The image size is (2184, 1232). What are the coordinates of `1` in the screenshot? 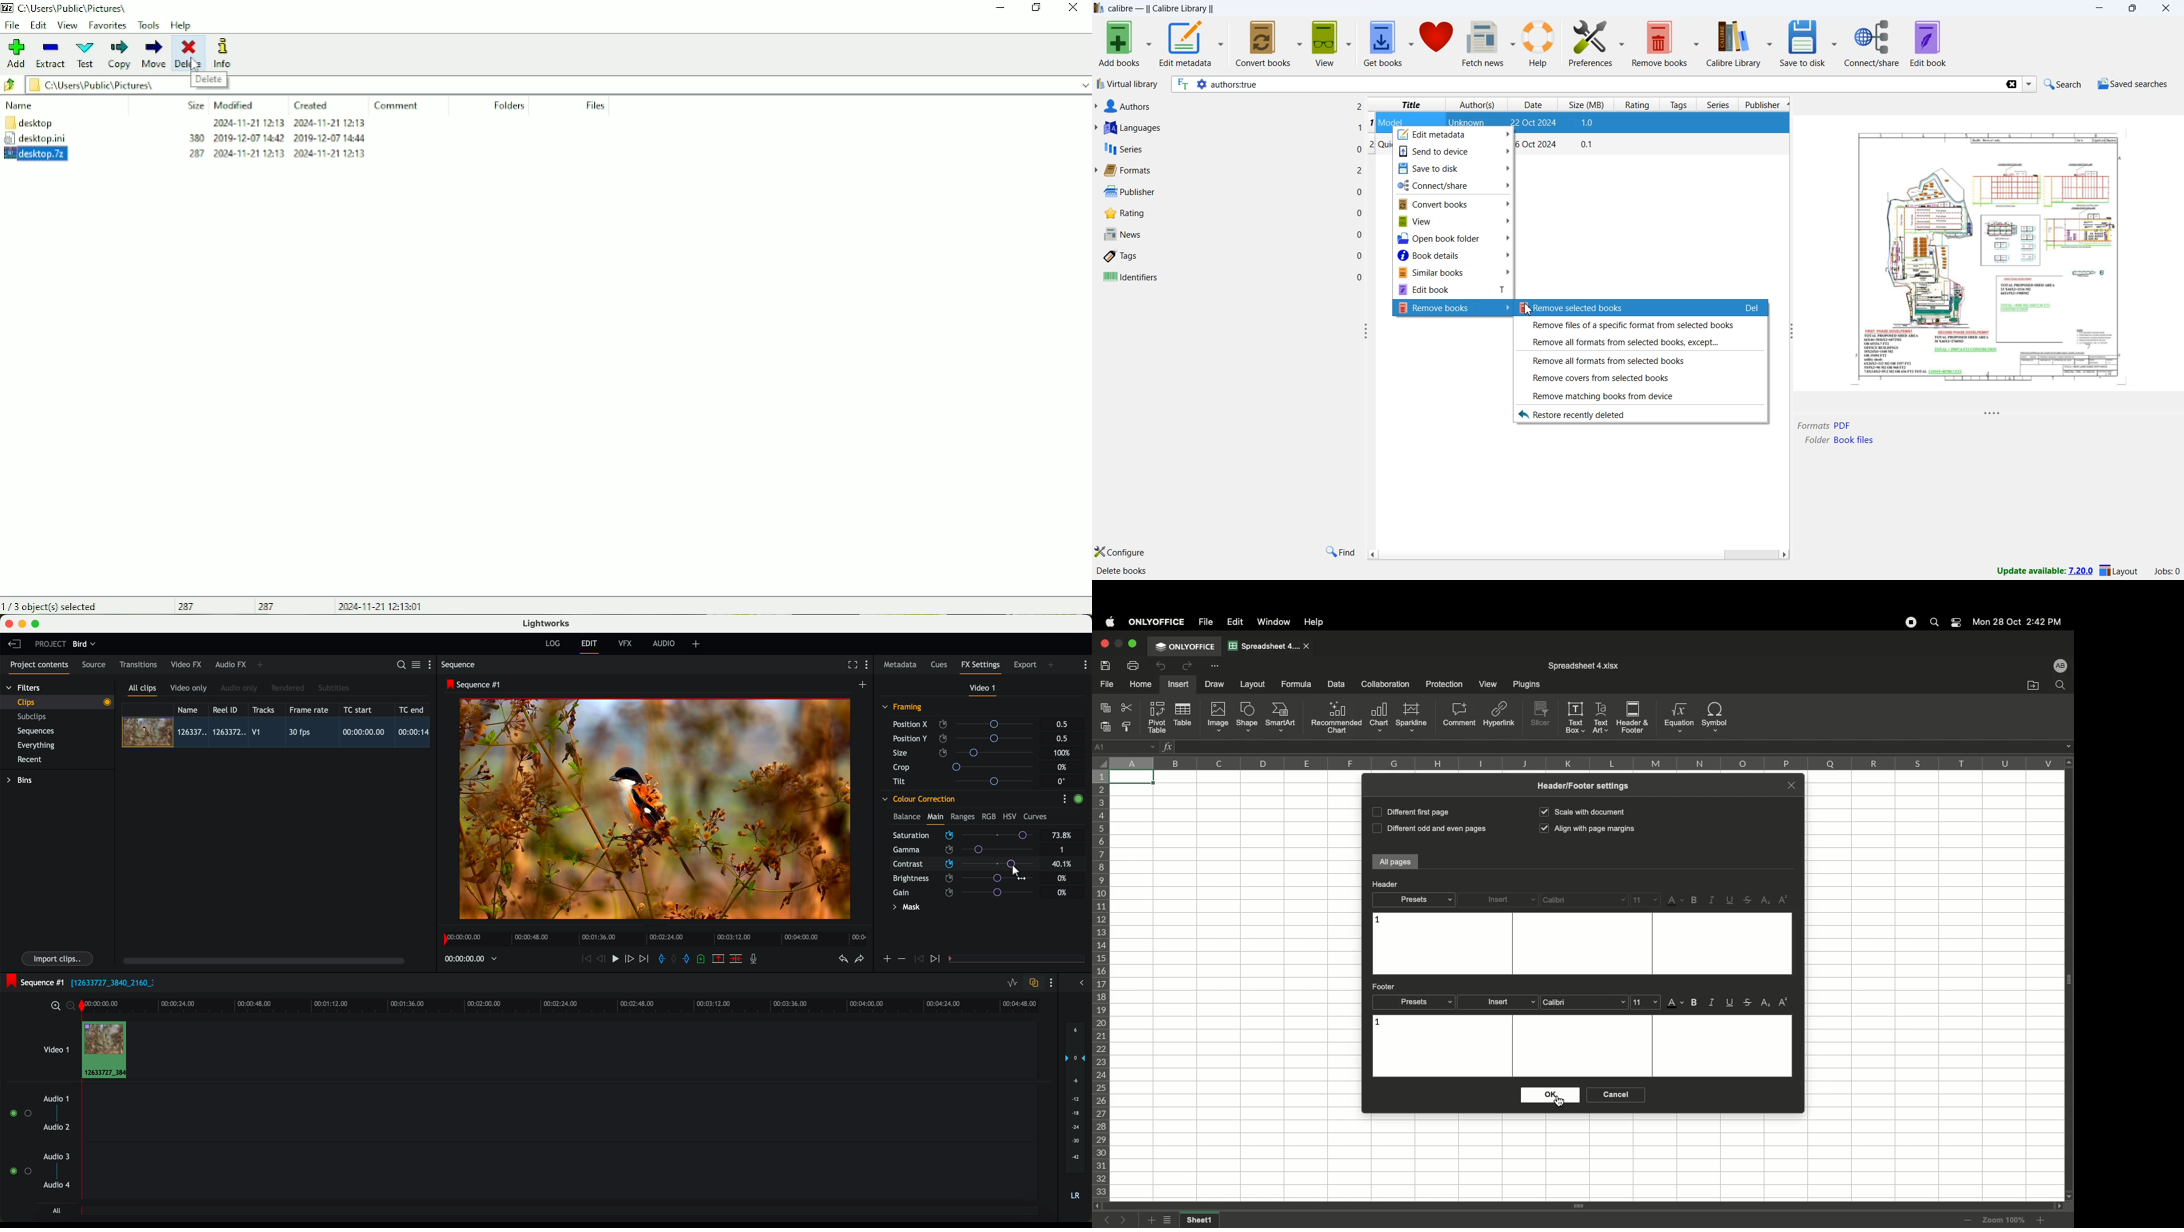 It's located at (1379, 1023).